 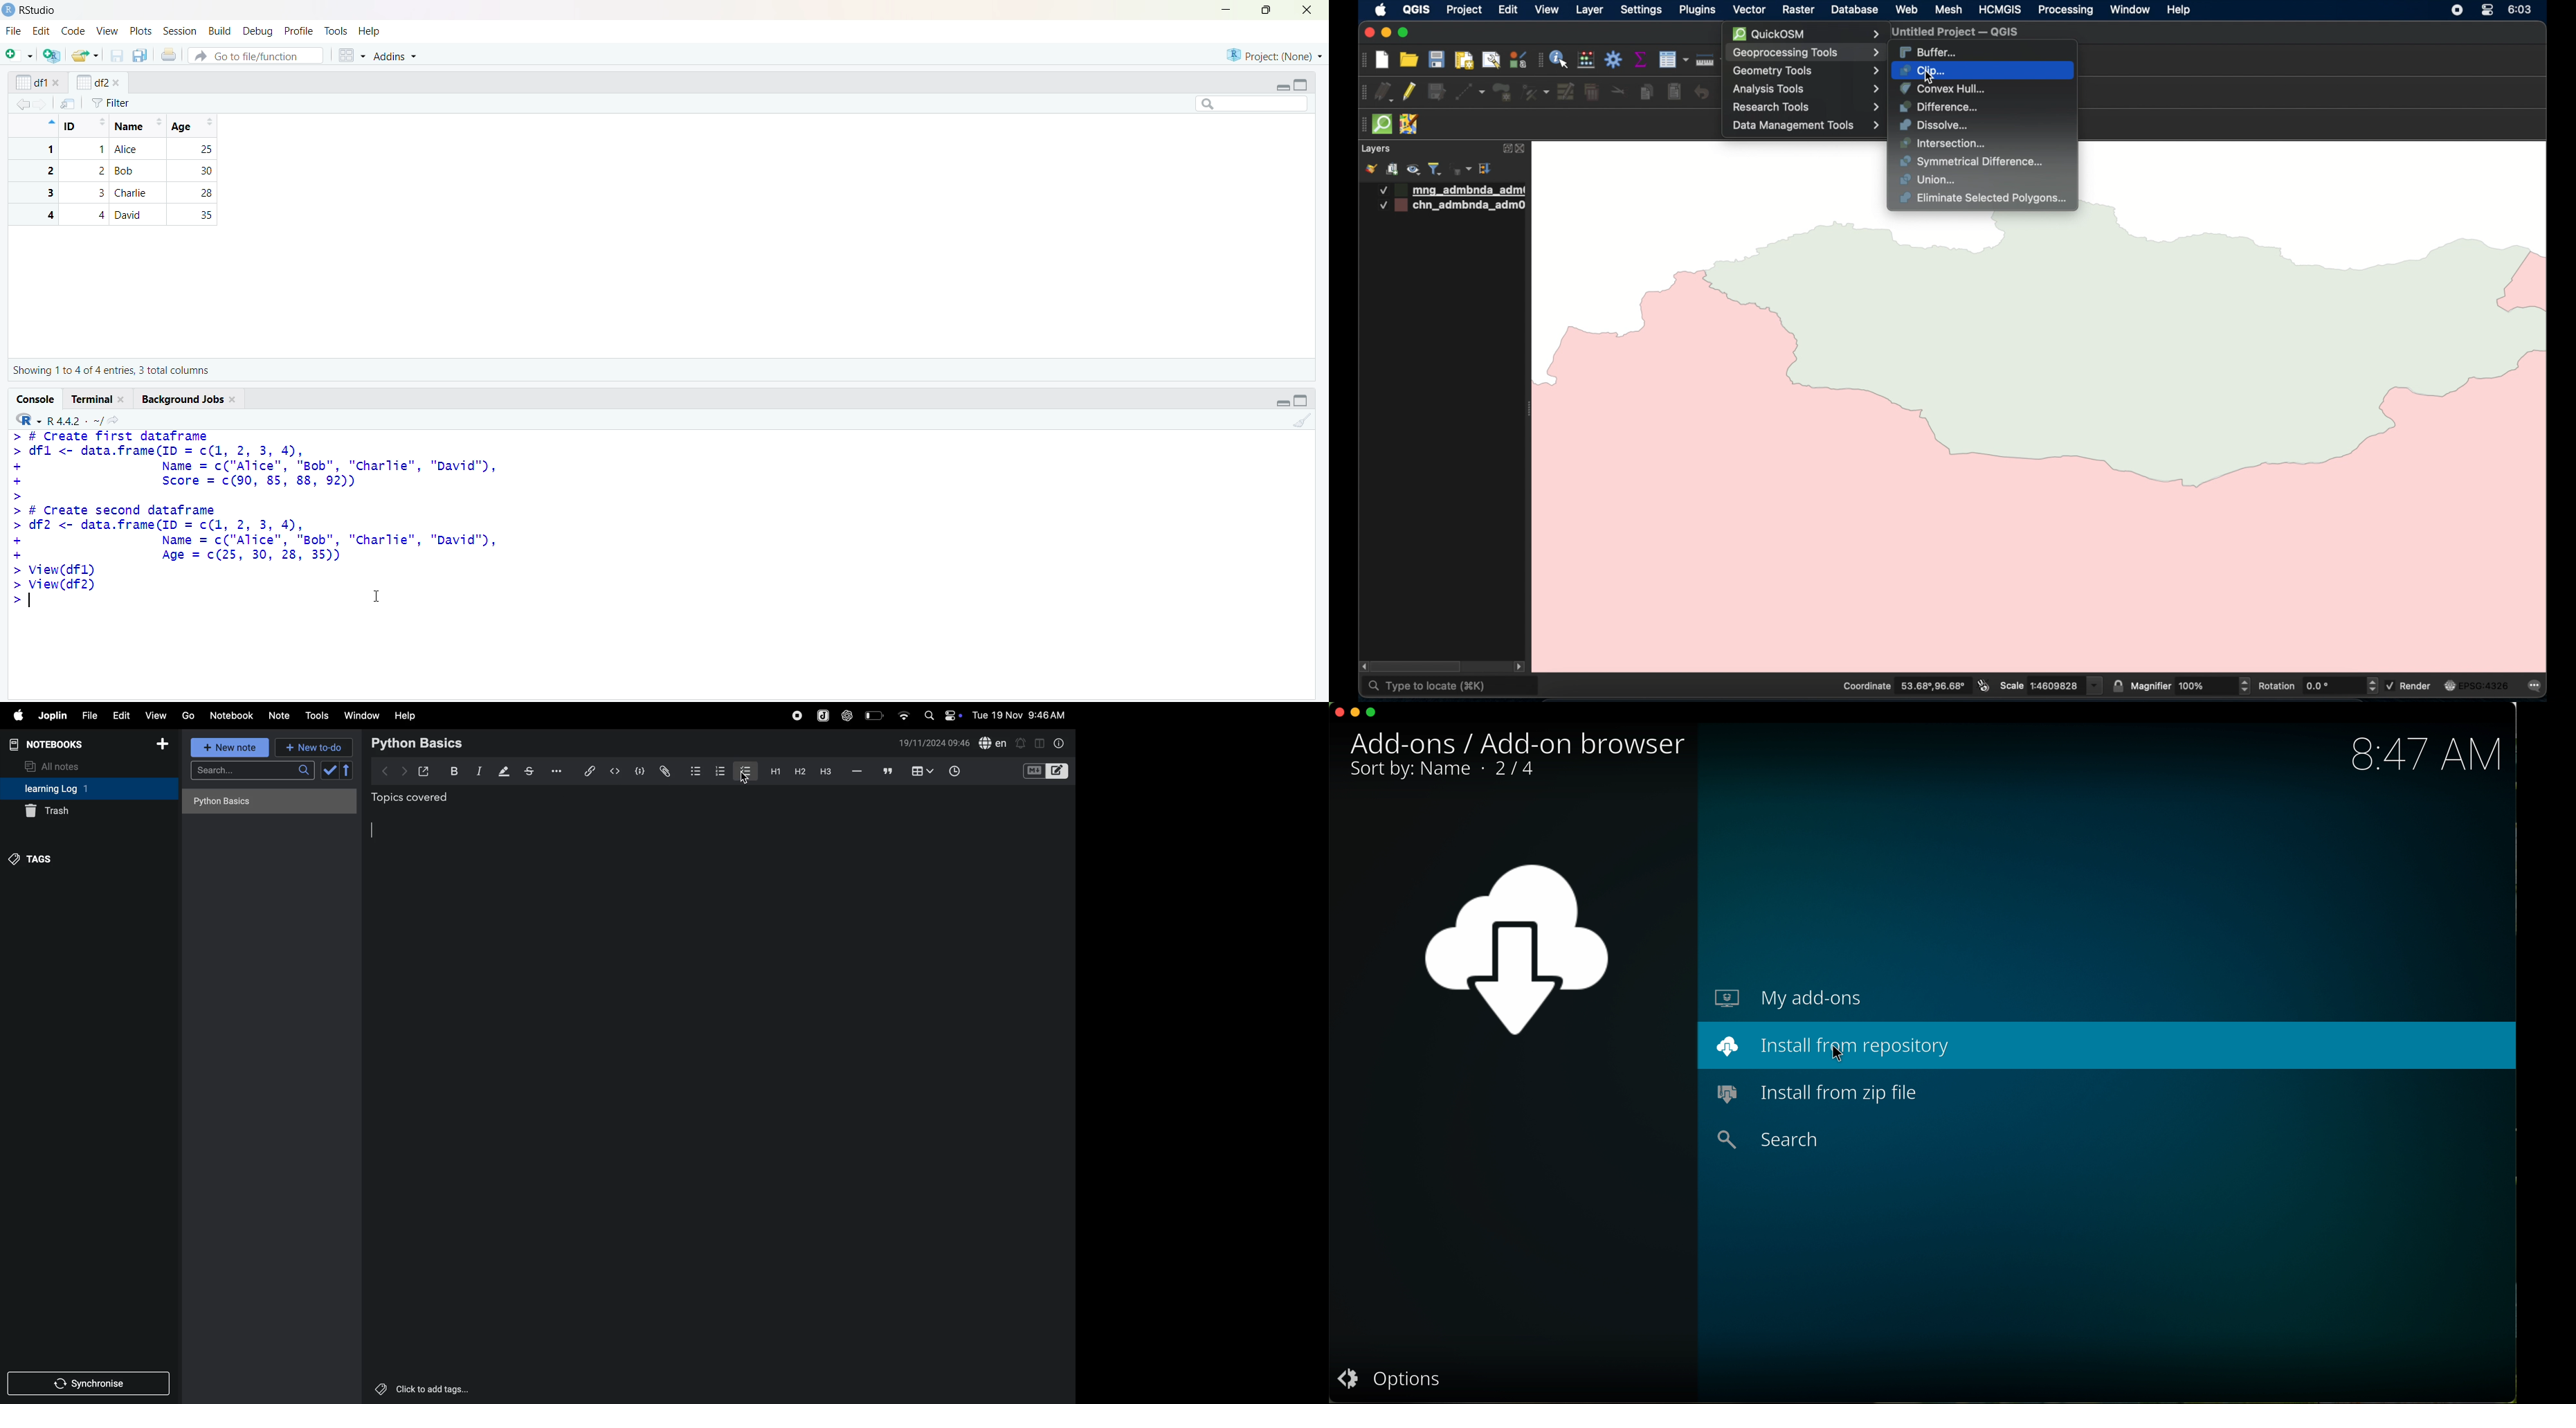 What do you see at coordinates (718, 770) in the screenshot?
I see `numbered list` at bounding box center [718, 770].